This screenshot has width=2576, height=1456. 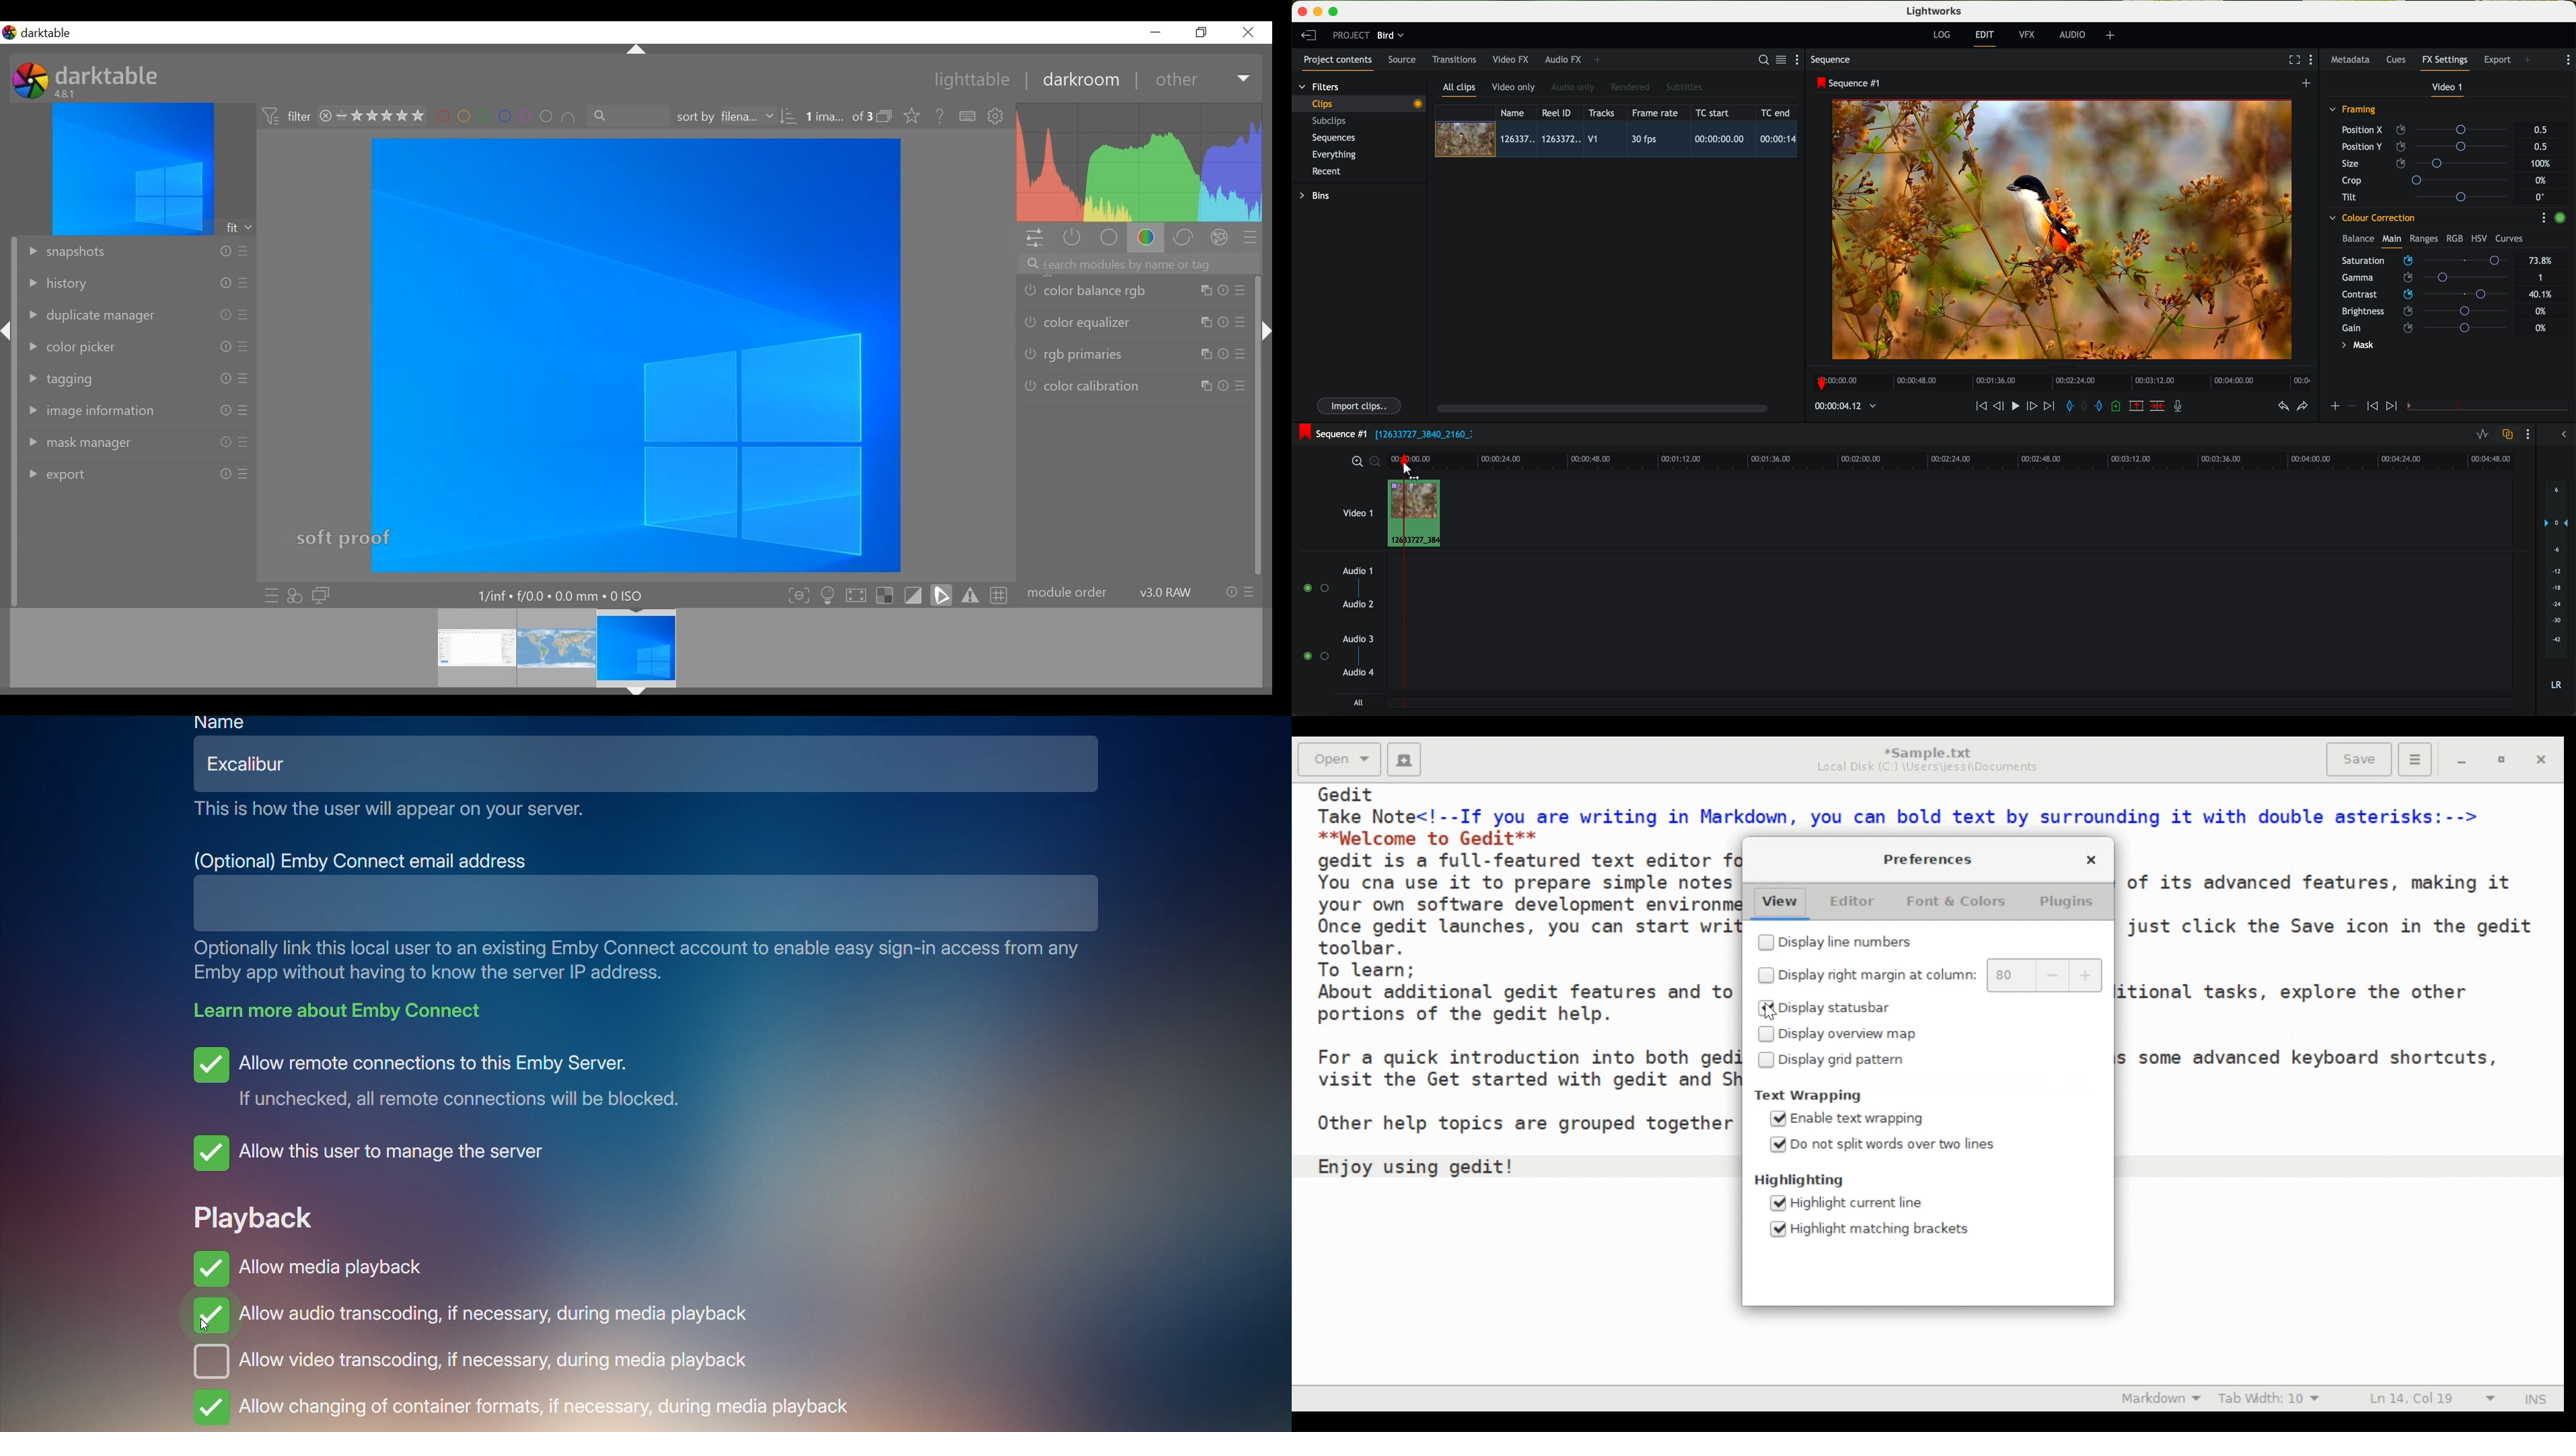 I want to click on click on saturation, so click(x=2420, y=279).